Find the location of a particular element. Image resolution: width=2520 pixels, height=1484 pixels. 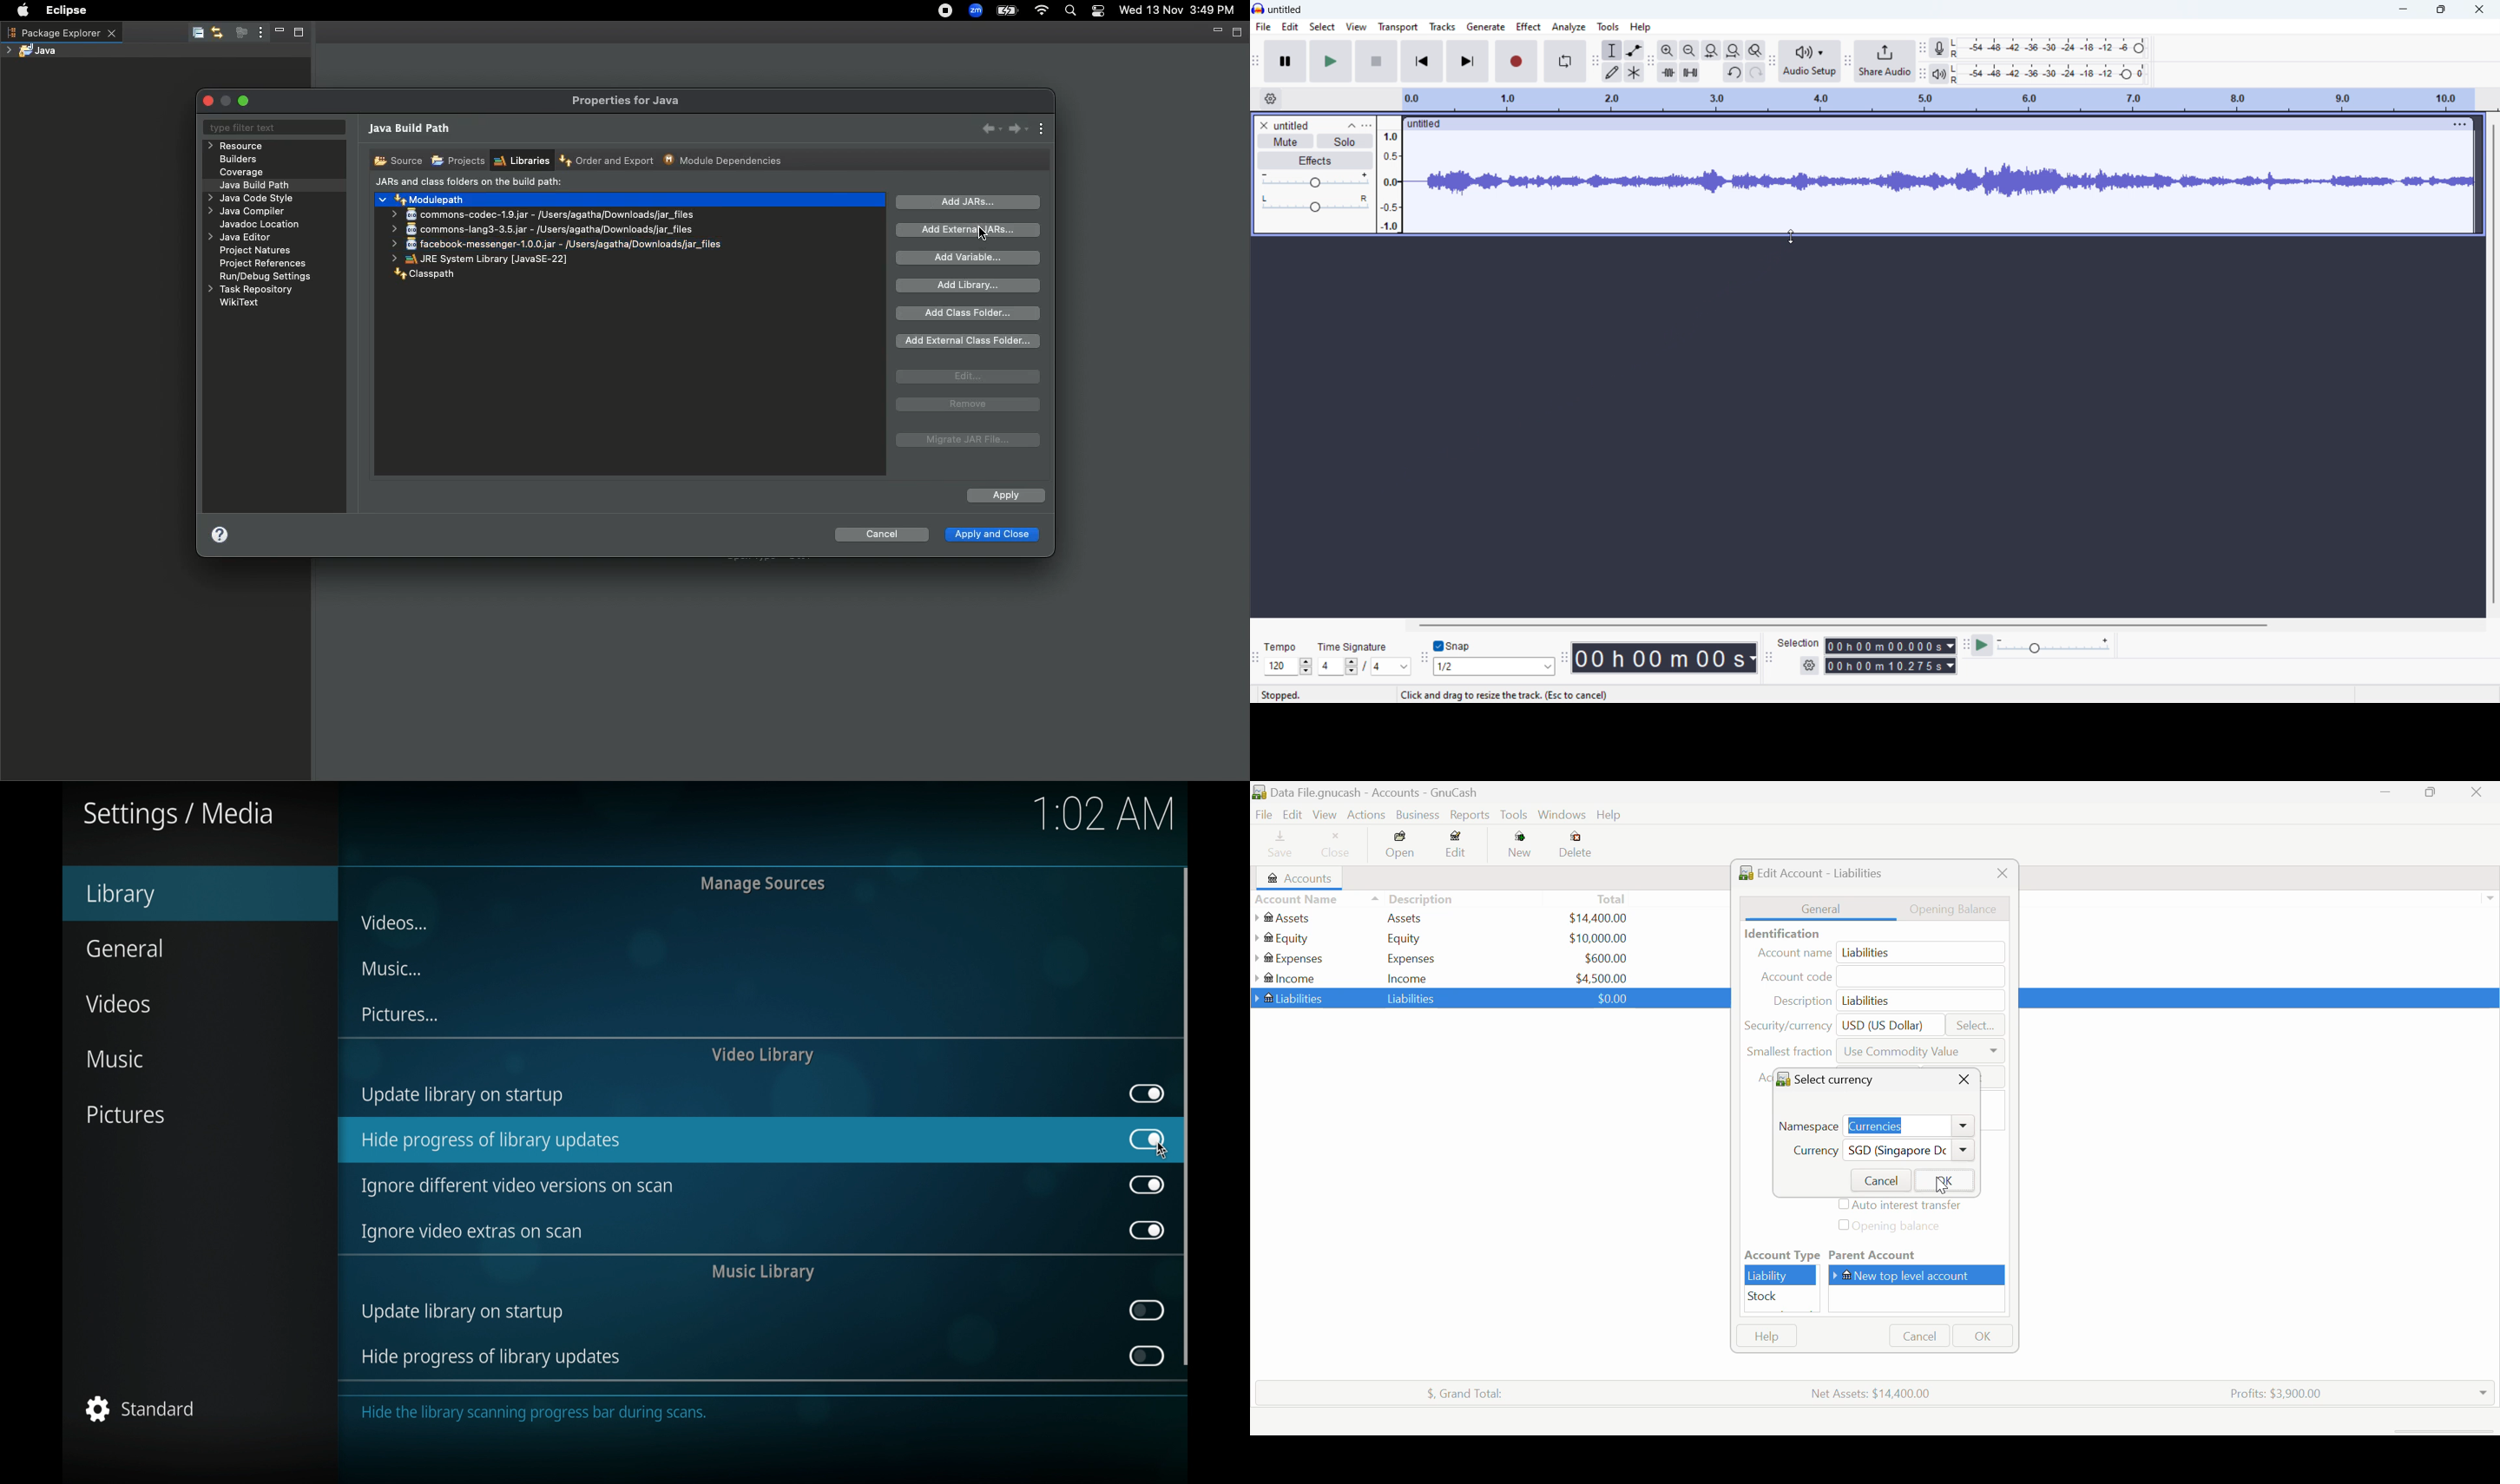

timeline settings is located at coordinates (1270, 98).